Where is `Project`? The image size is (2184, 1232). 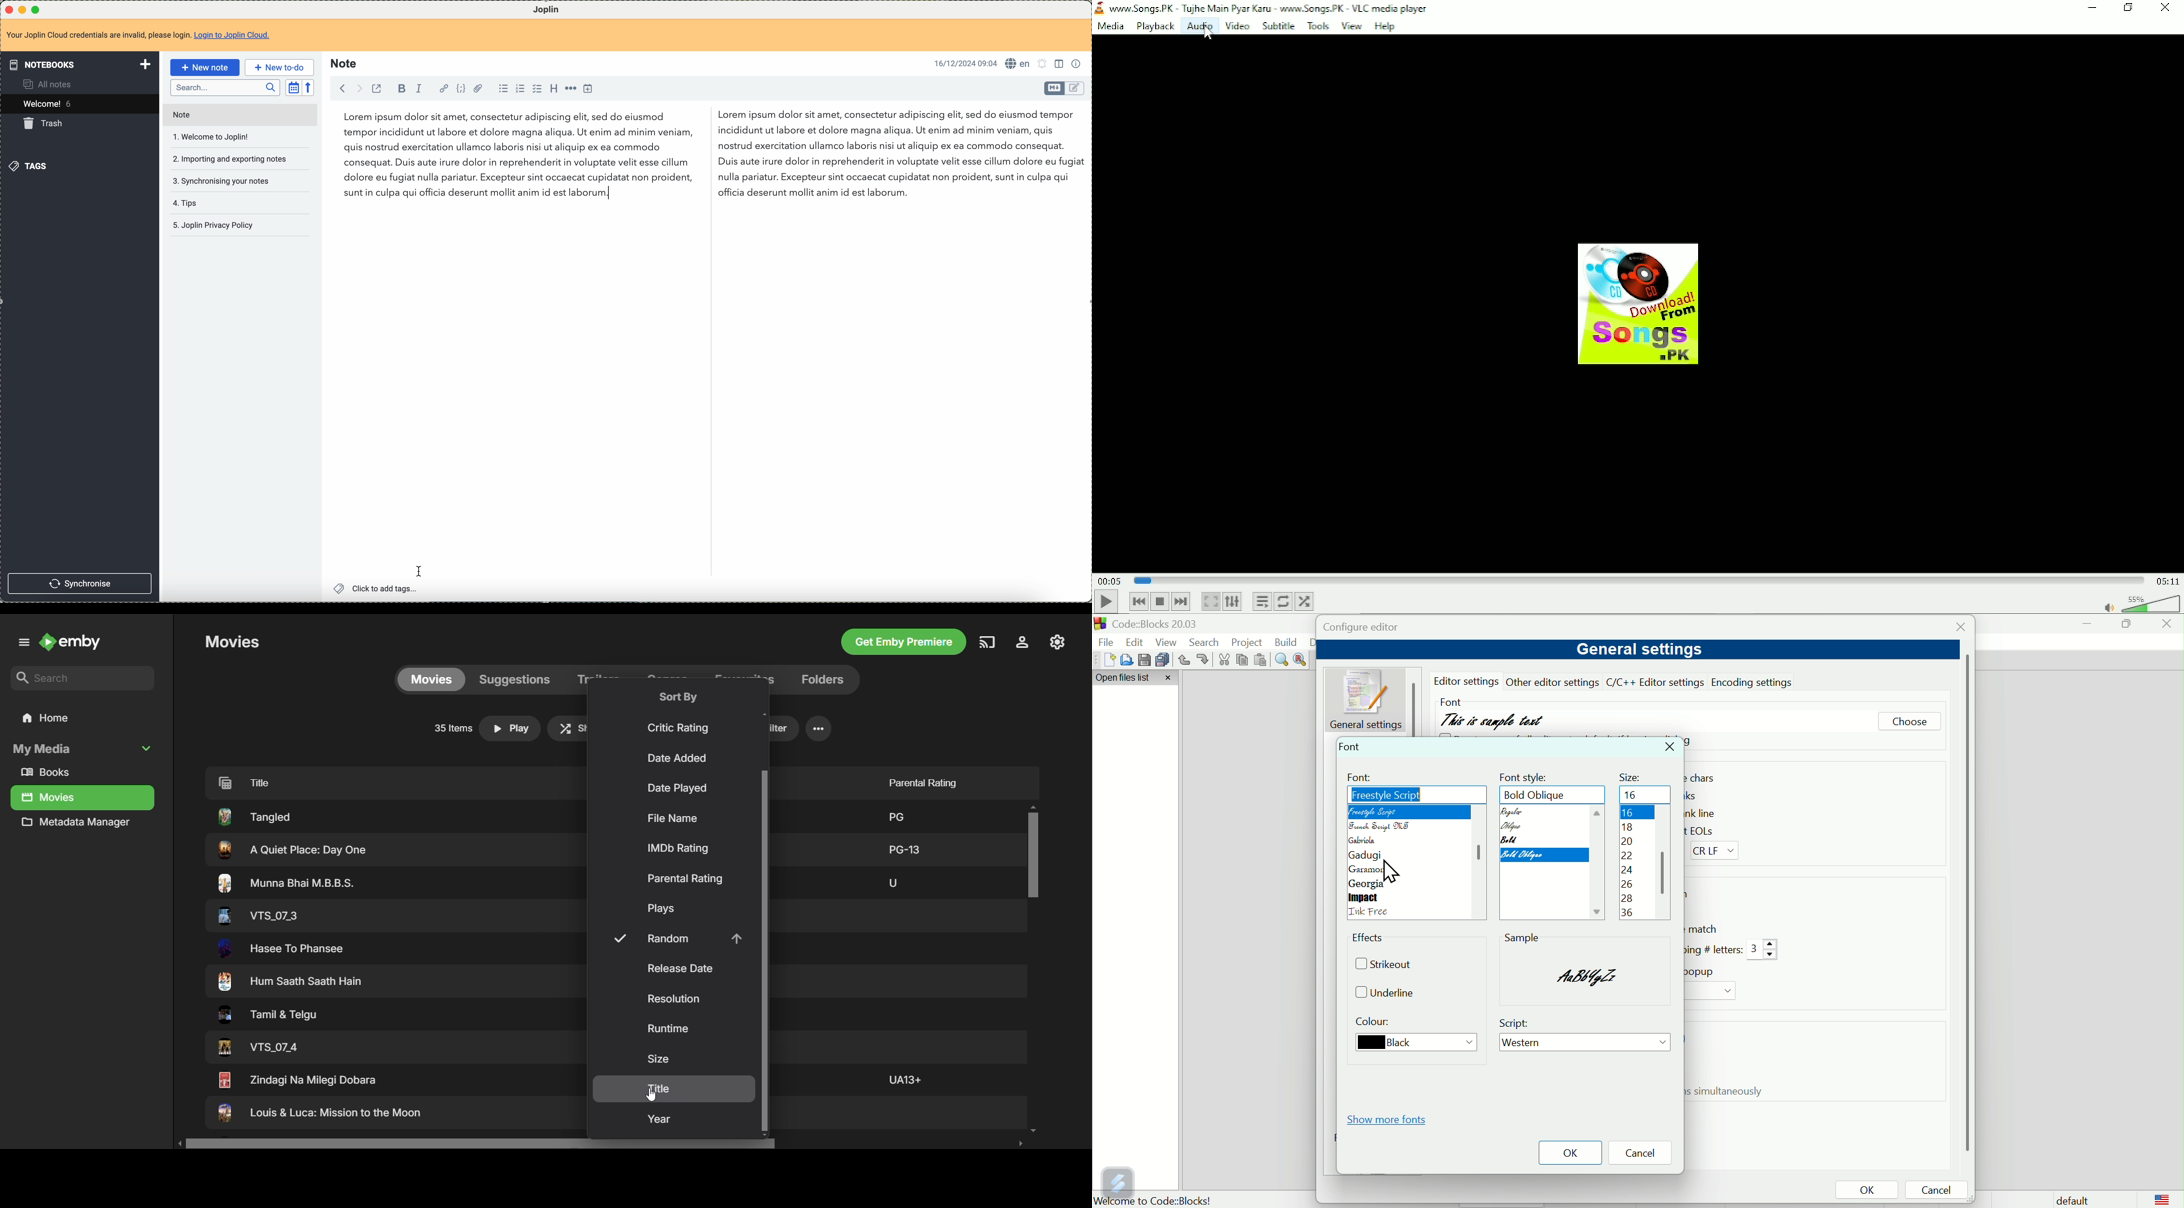
Project is located at coordinates (1249, 642).